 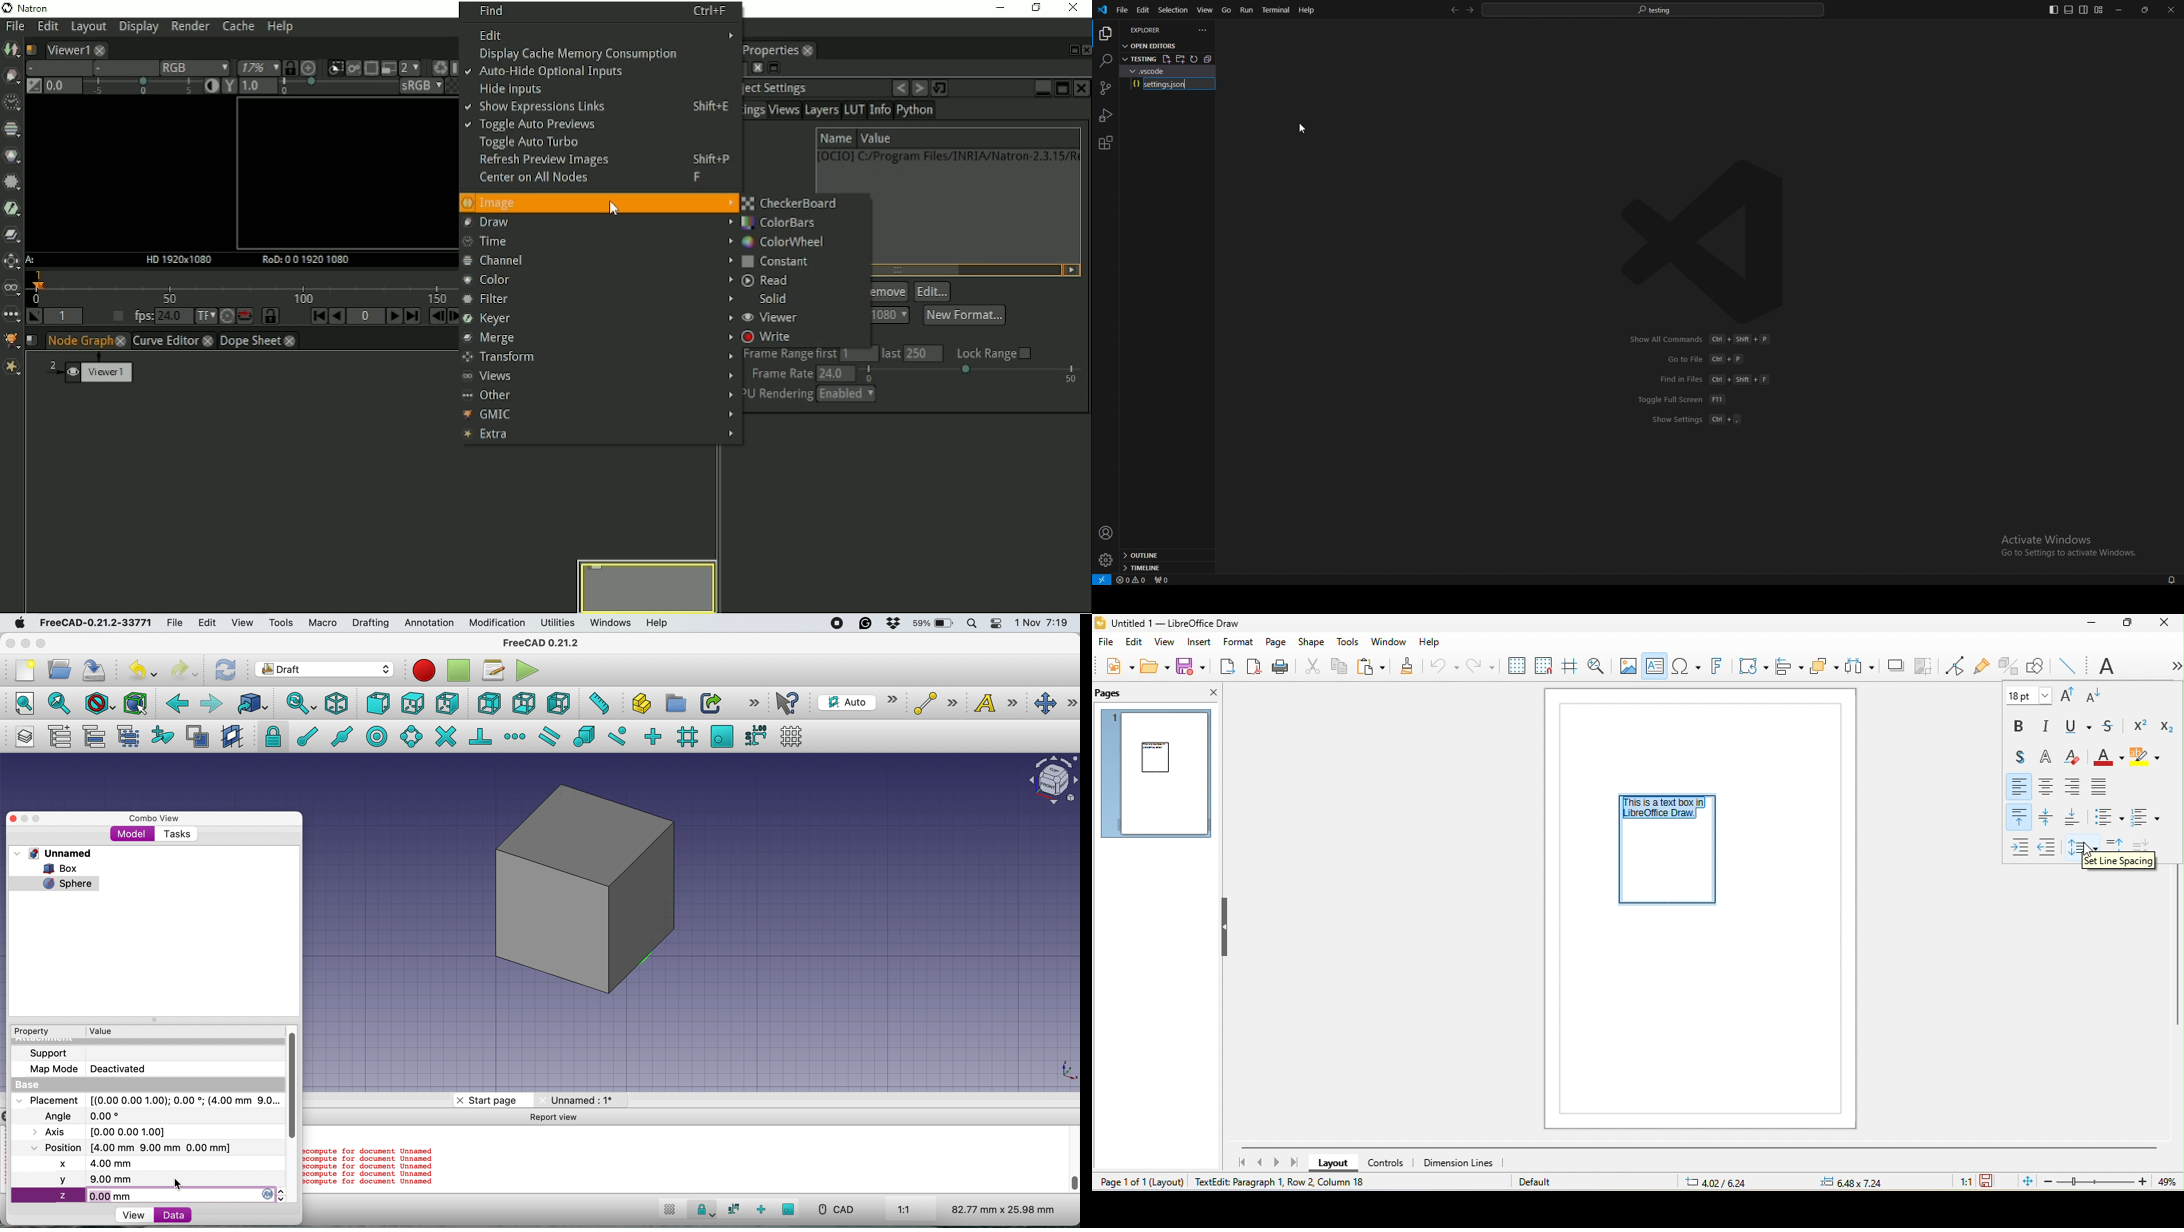 What do you see at coordinates (209, 624) in the screenshot?
I see `edit` at bounding box center [209, 624].